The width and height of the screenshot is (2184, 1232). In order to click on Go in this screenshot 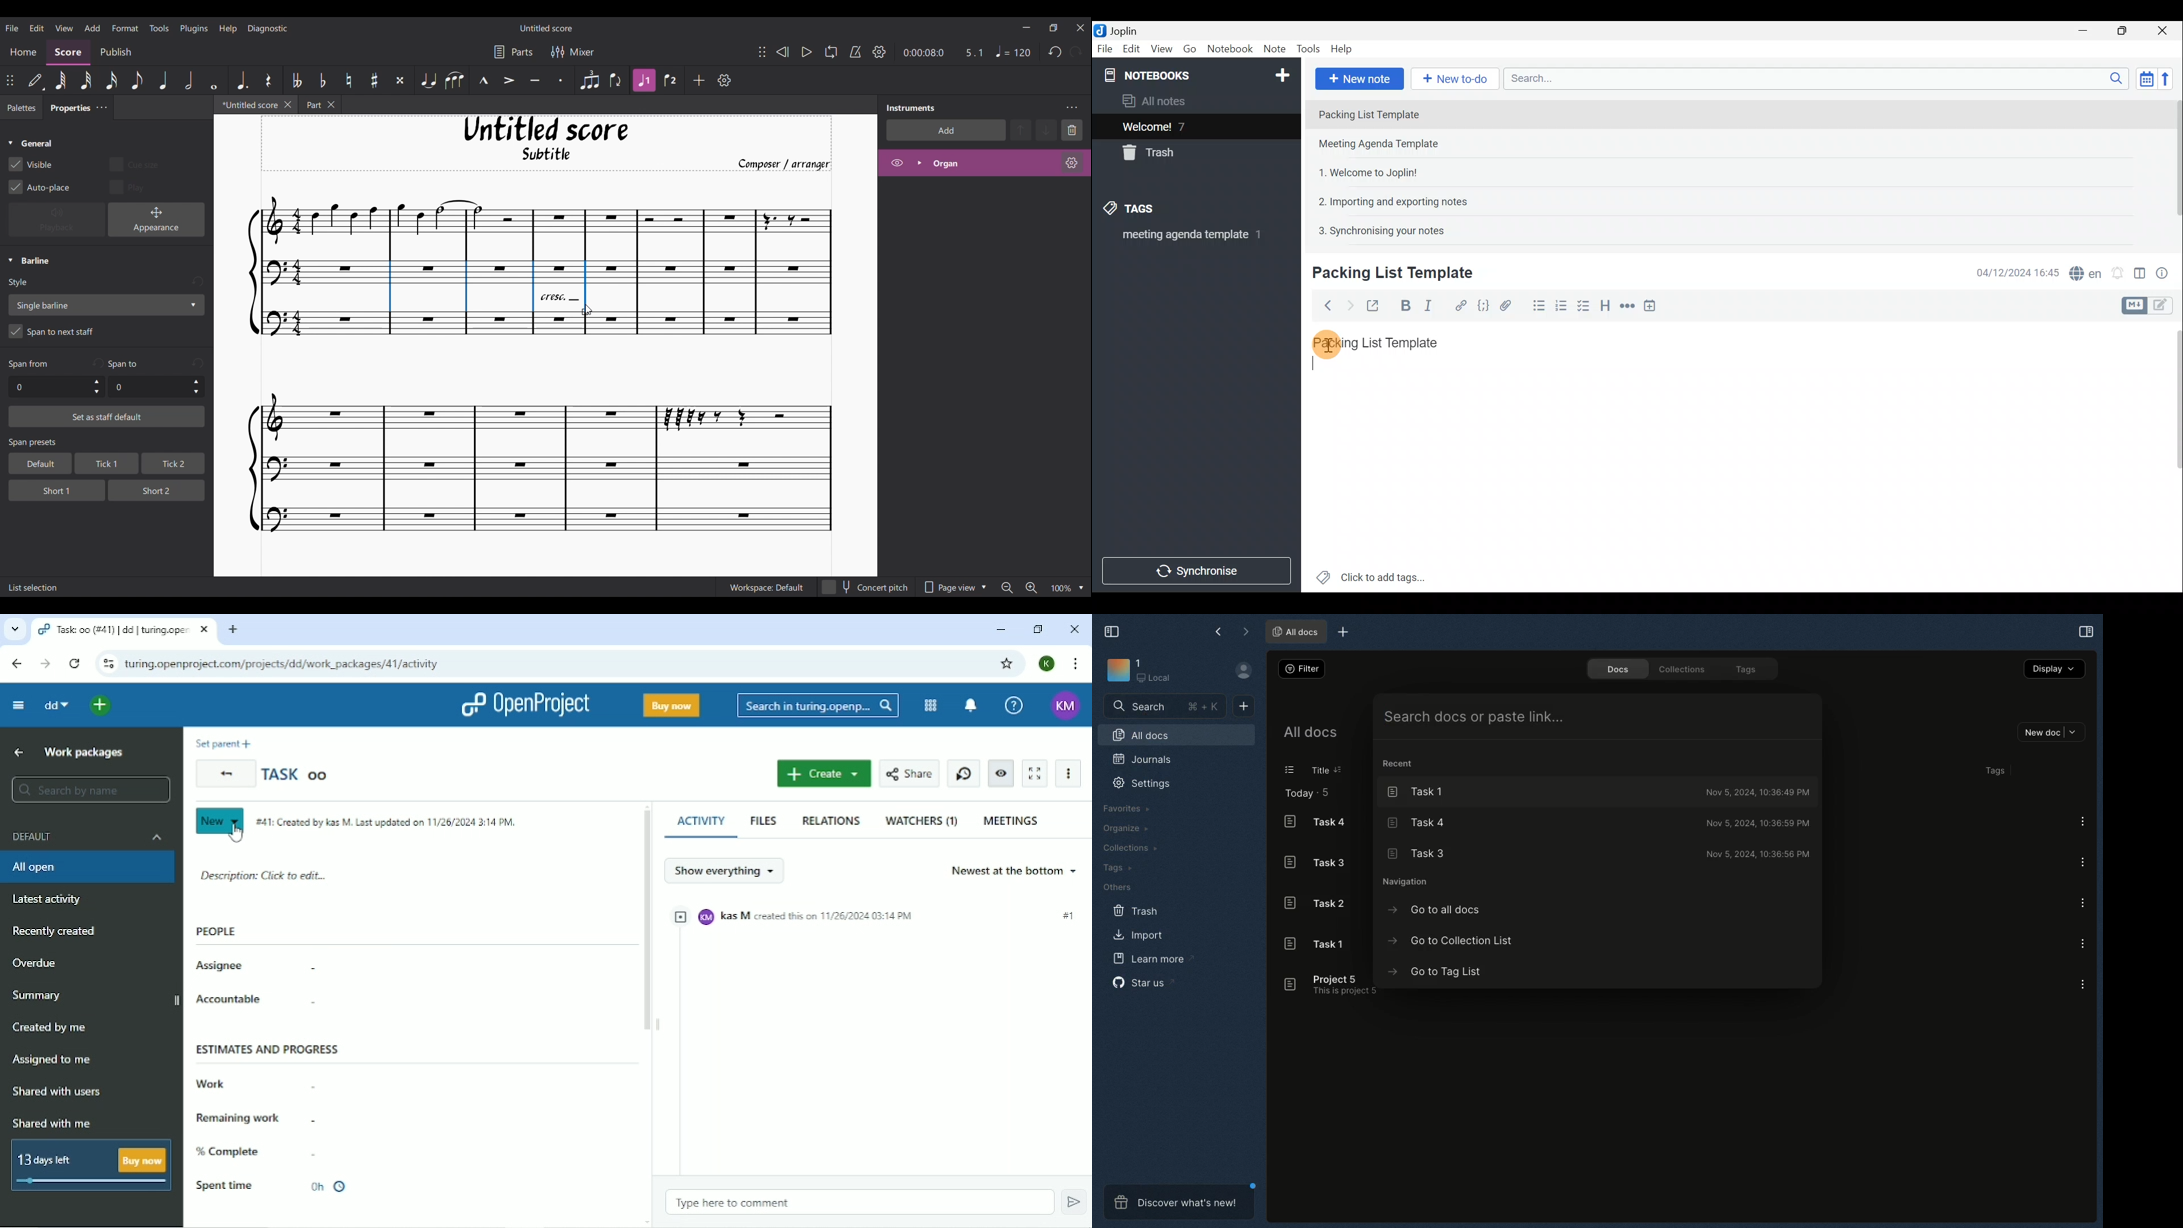, I will do `click(1190, 49)`.